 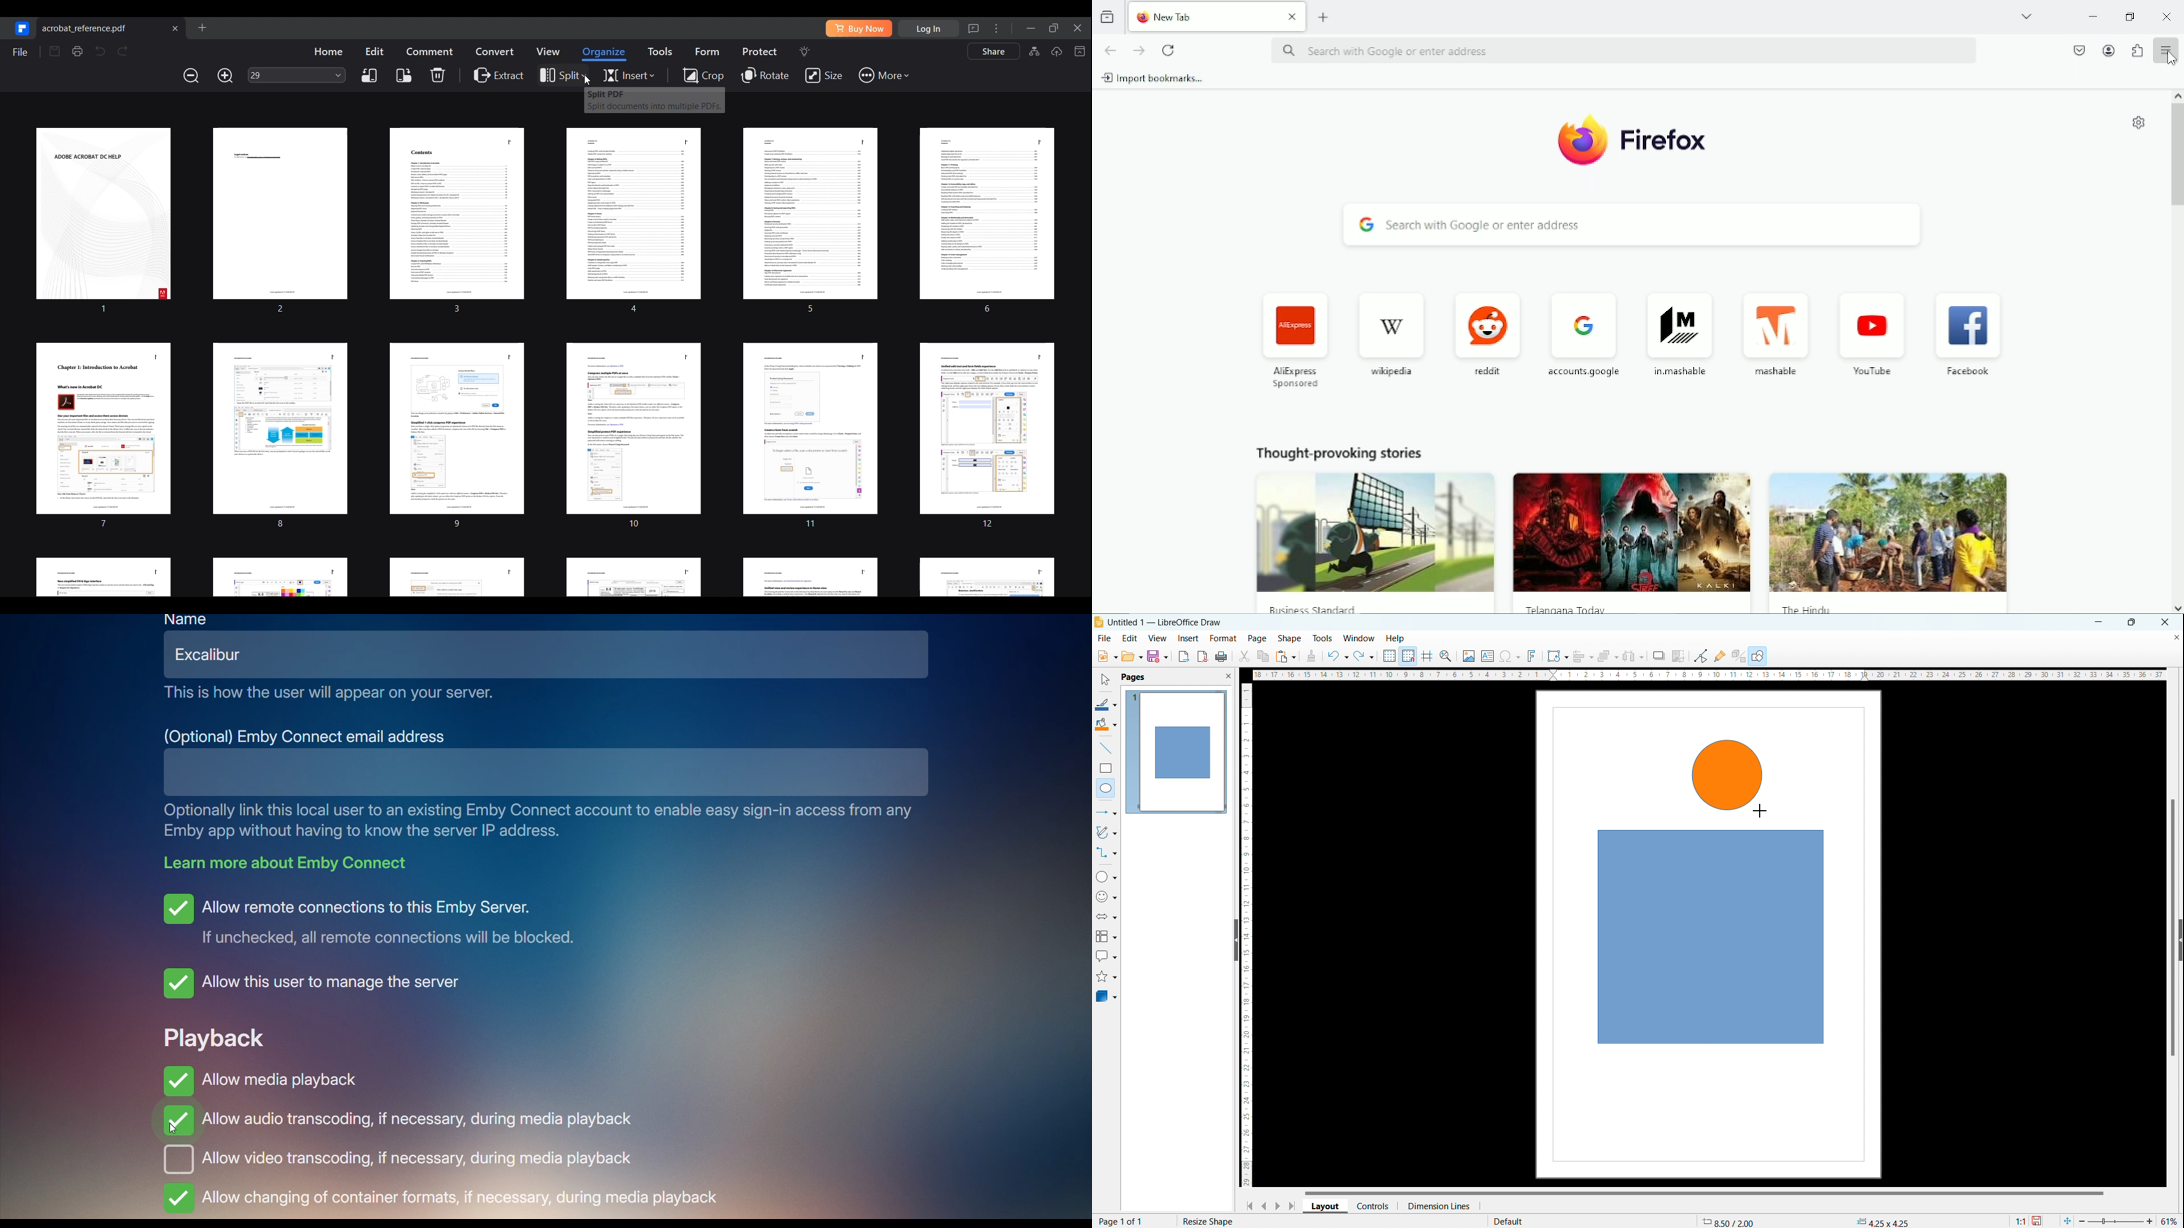 What do you see at coordinates (1679, 656) in the screenshot?
I see `crop` at bounding box center [1679, 656].